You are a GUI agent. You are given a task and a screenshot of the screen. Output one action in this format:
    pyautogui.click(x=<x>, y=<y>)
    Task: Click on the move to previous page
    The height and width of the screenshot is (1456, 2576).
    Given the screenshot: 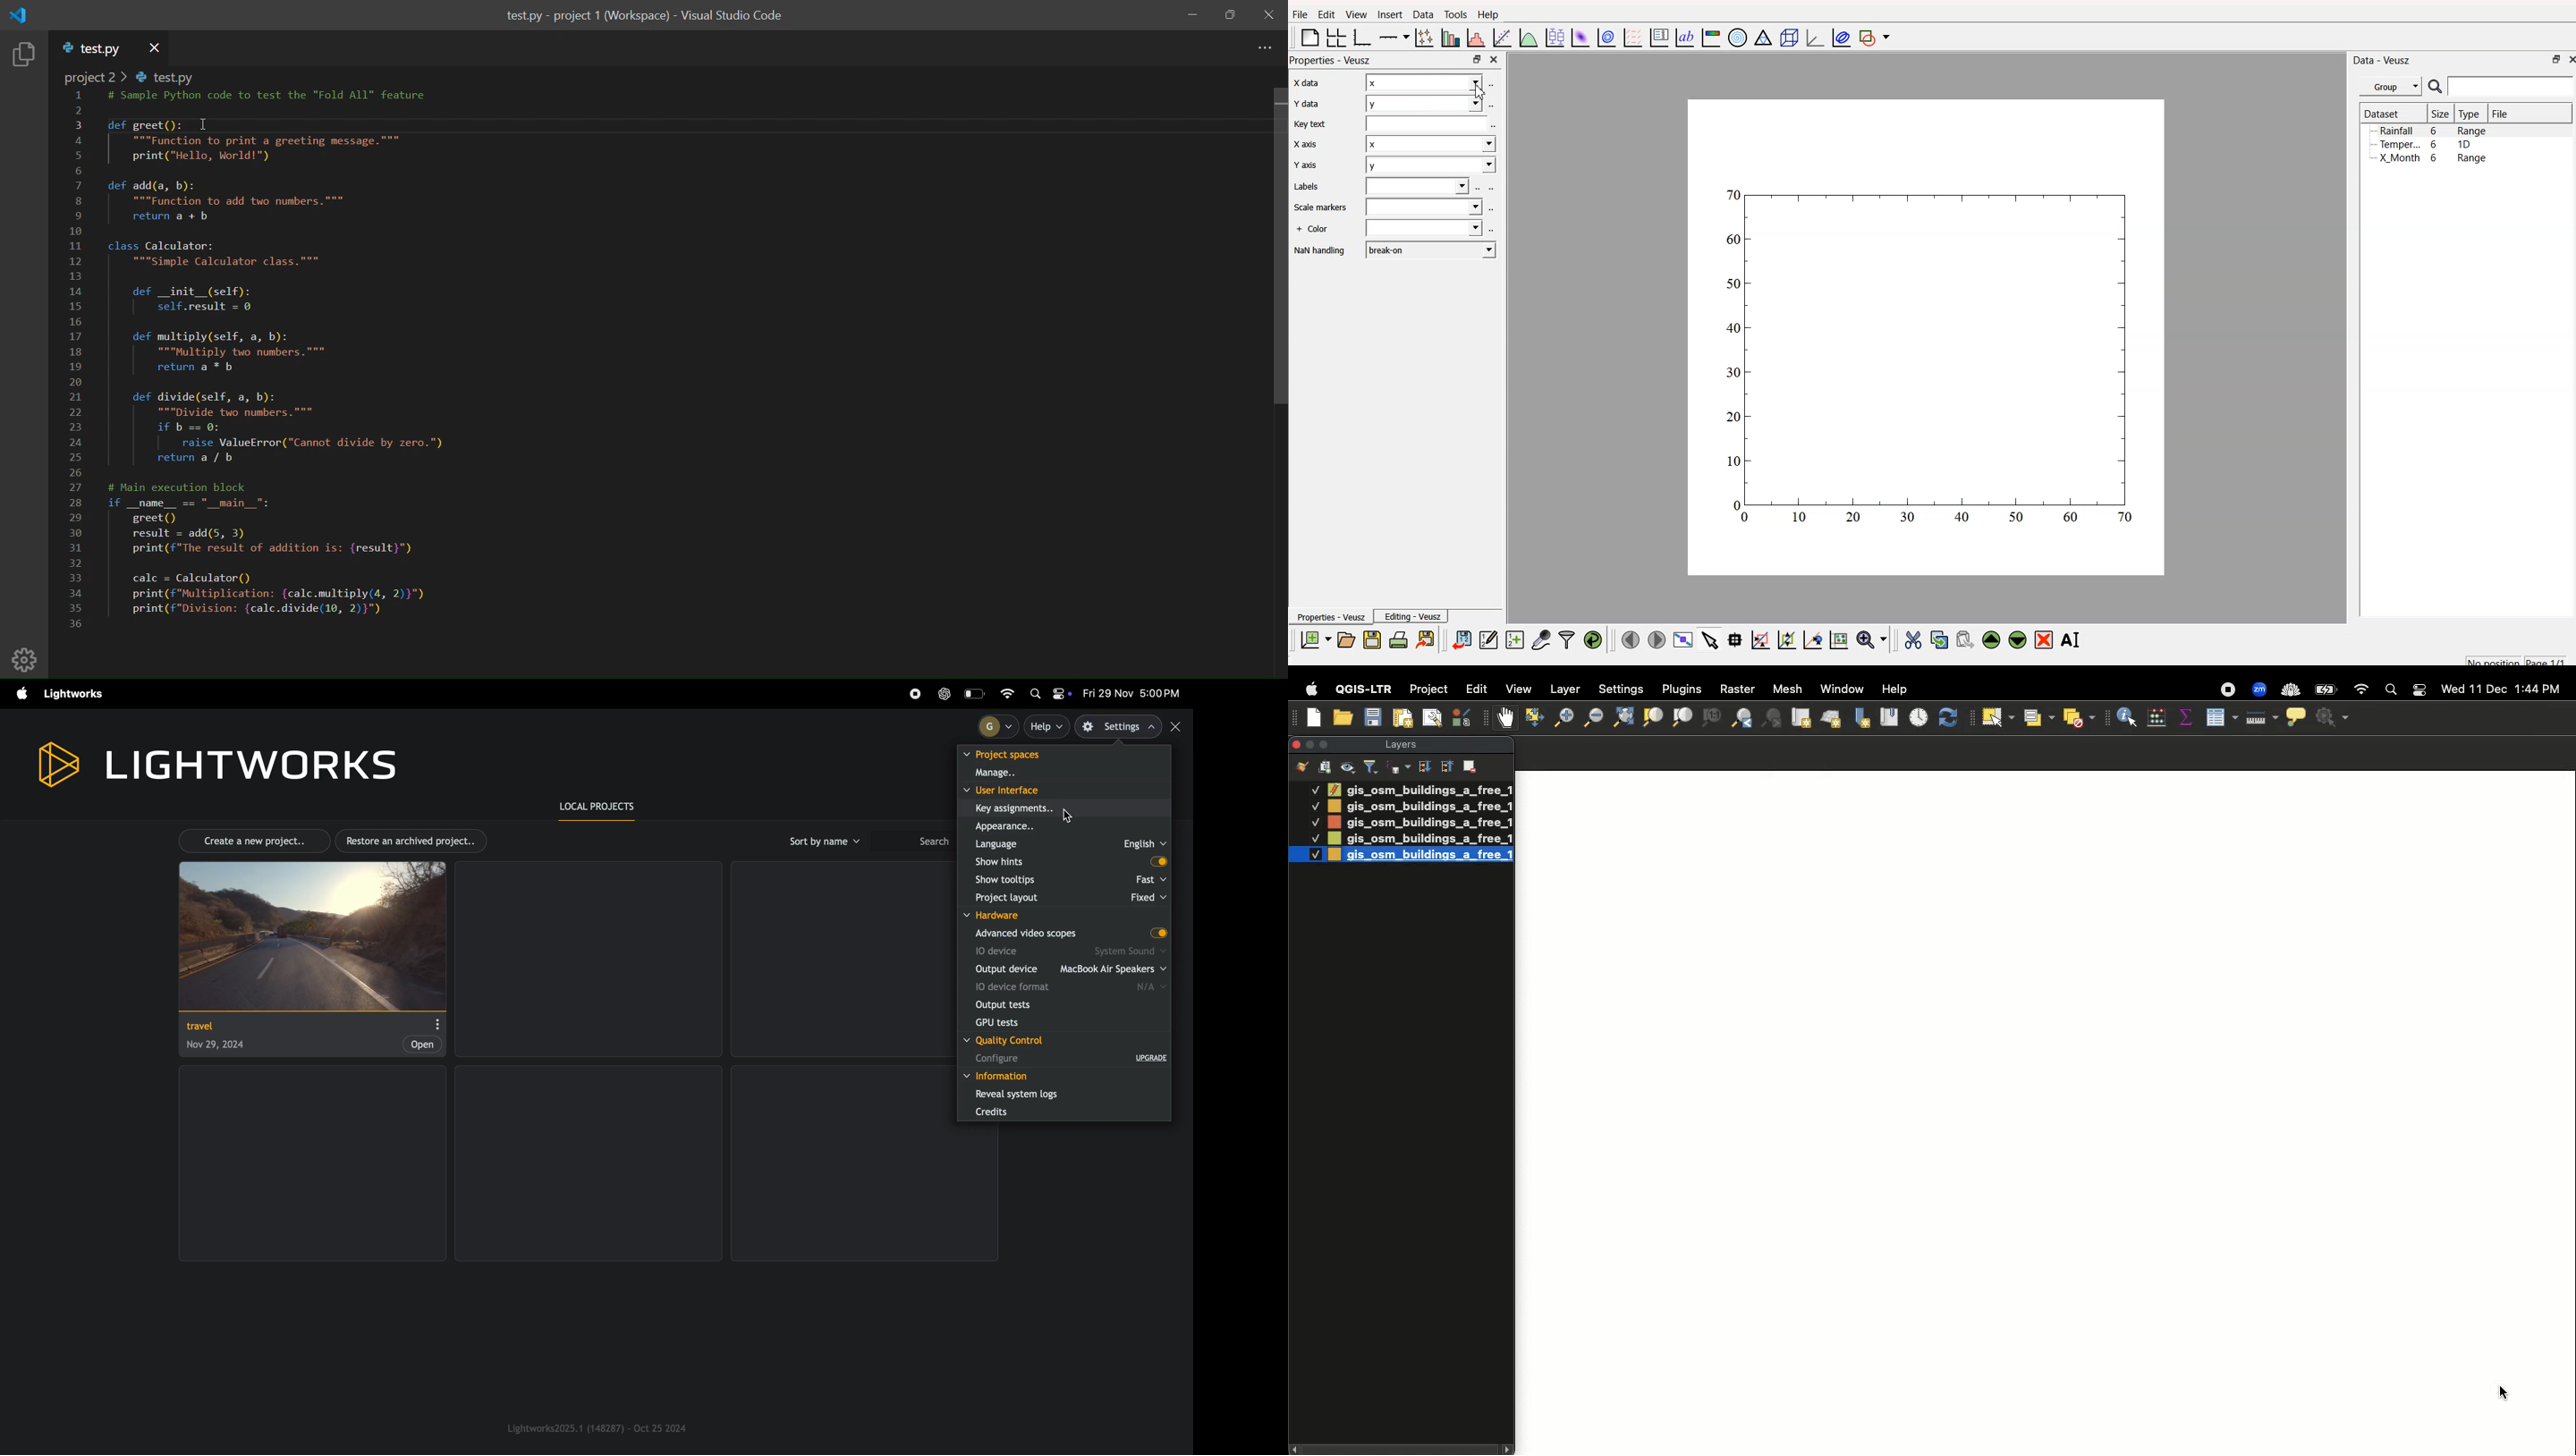 What is the action you would take?
    pyautogui.click(x=1631, y=639)
    